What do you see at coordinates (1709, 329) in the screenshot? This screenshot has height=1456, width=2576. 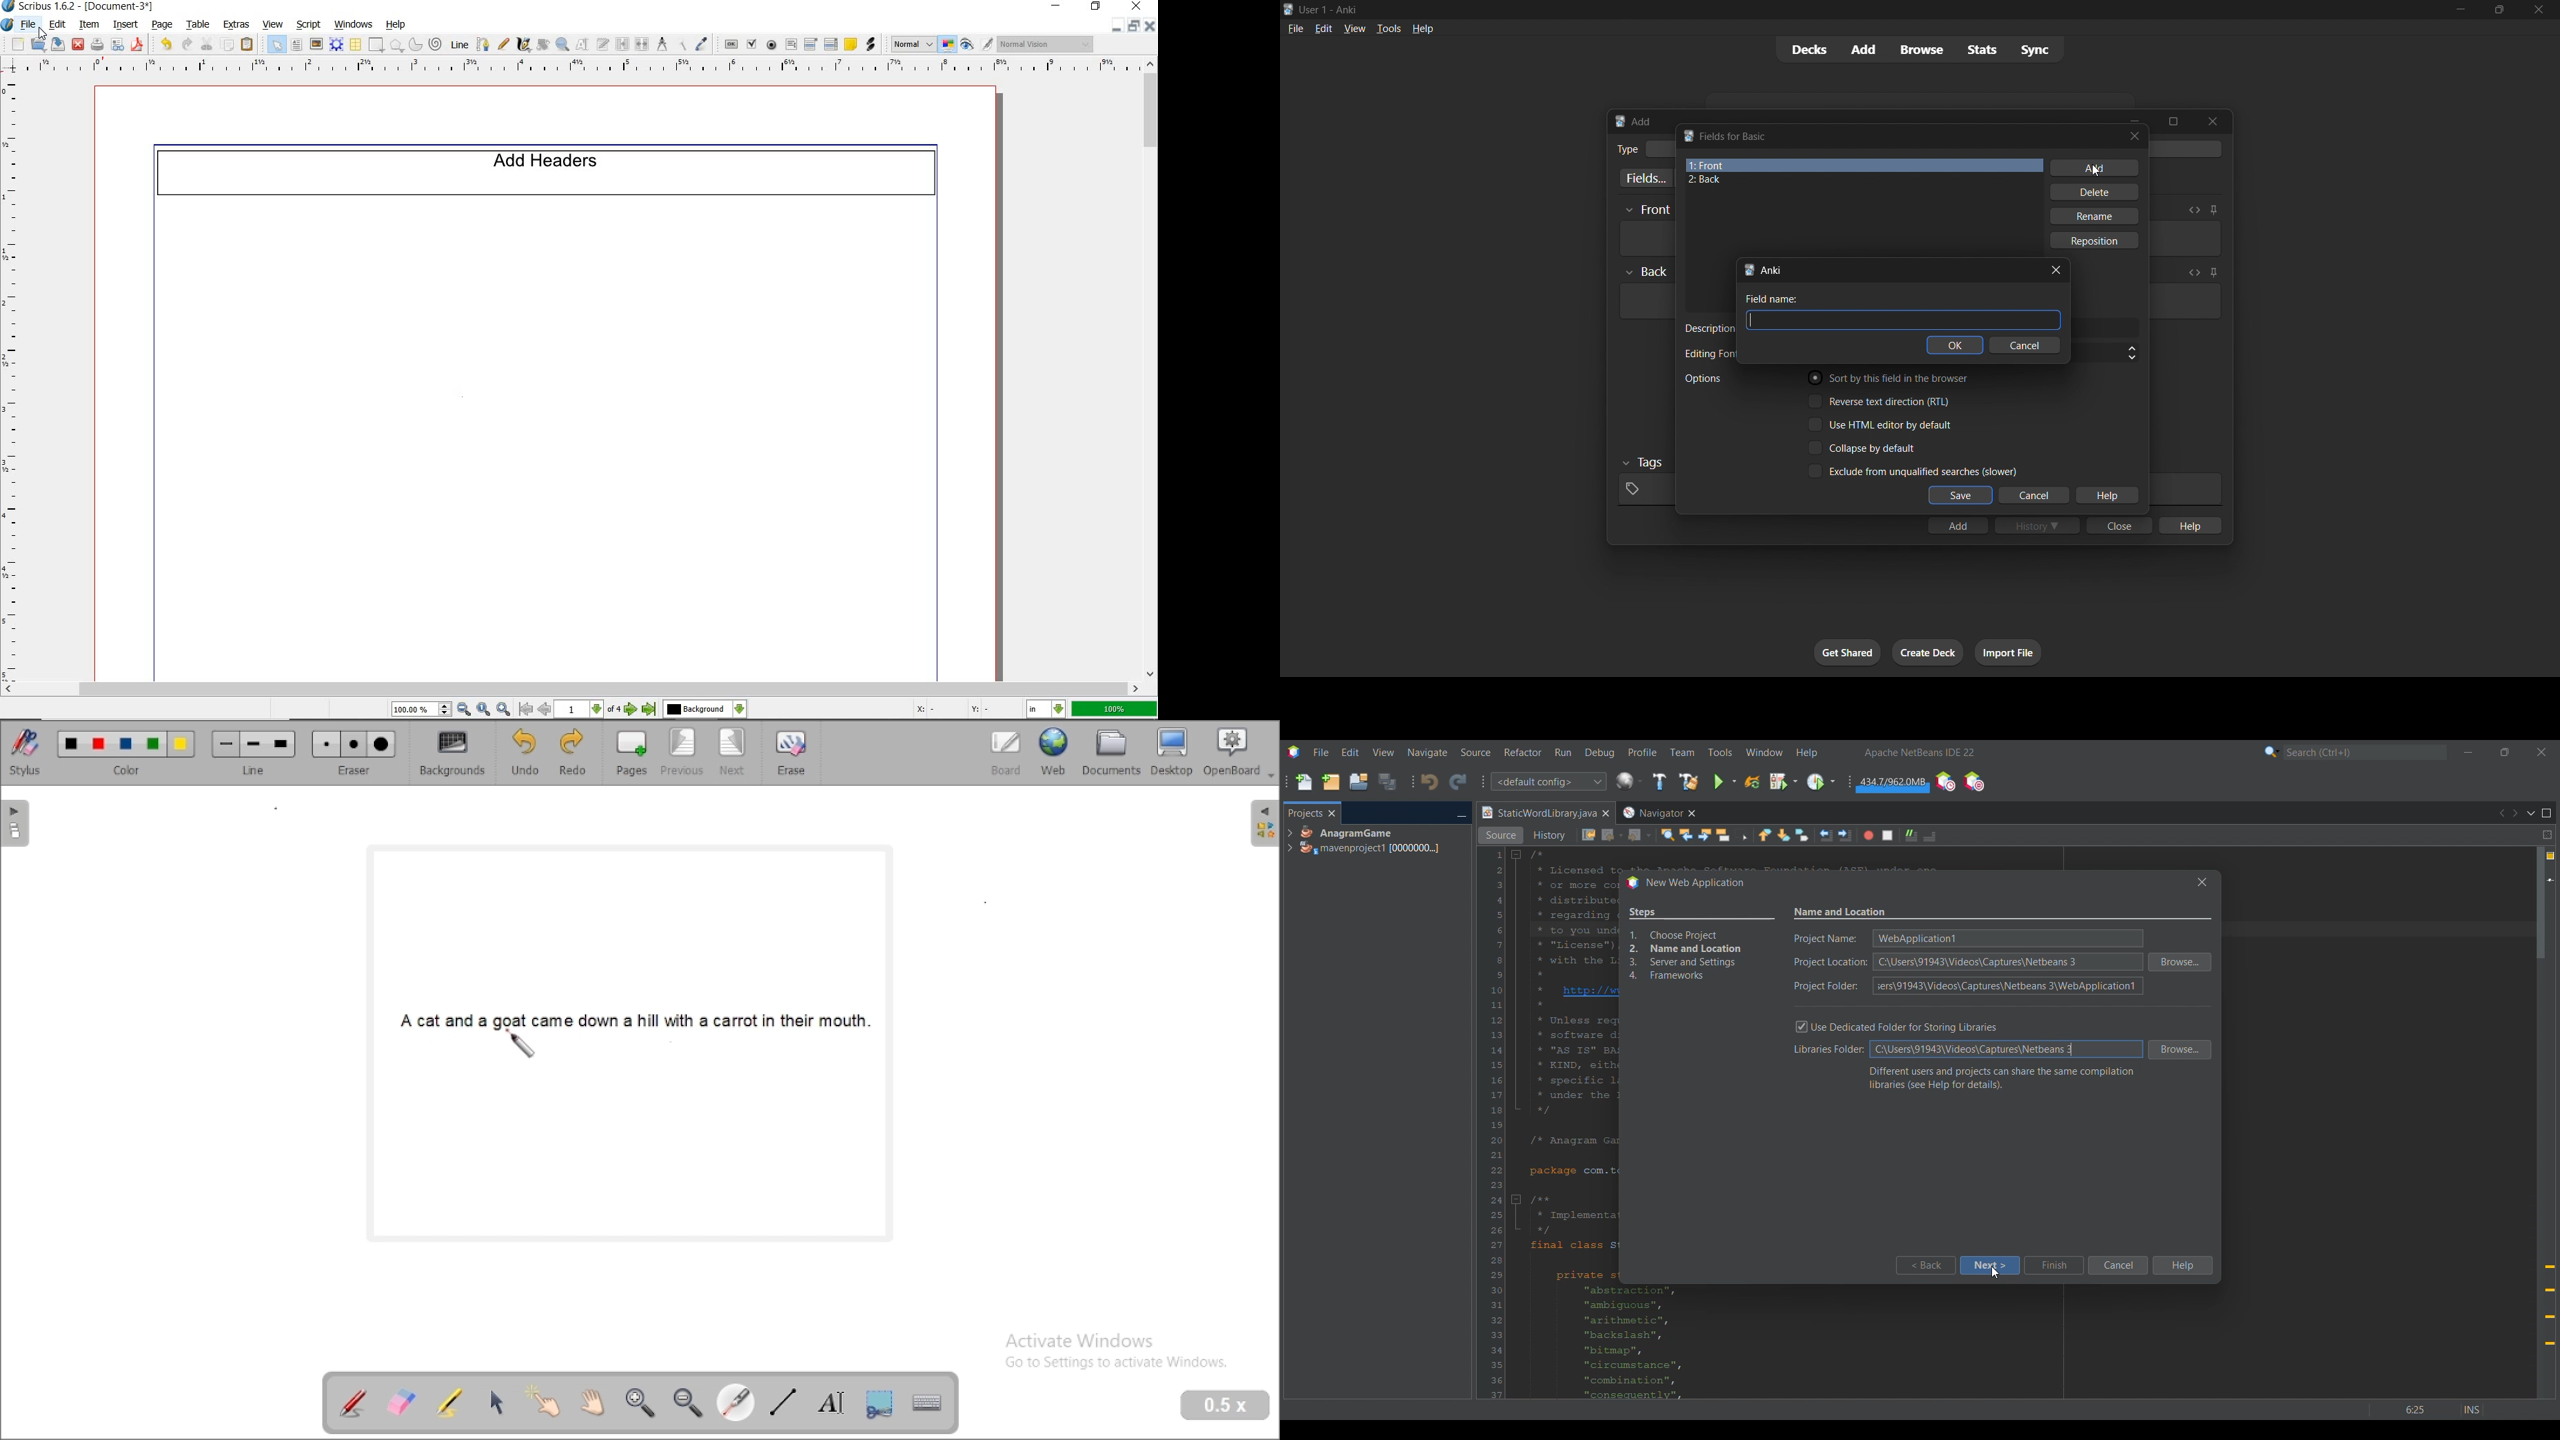 I see `Text` at bounding box center [1709, 329].